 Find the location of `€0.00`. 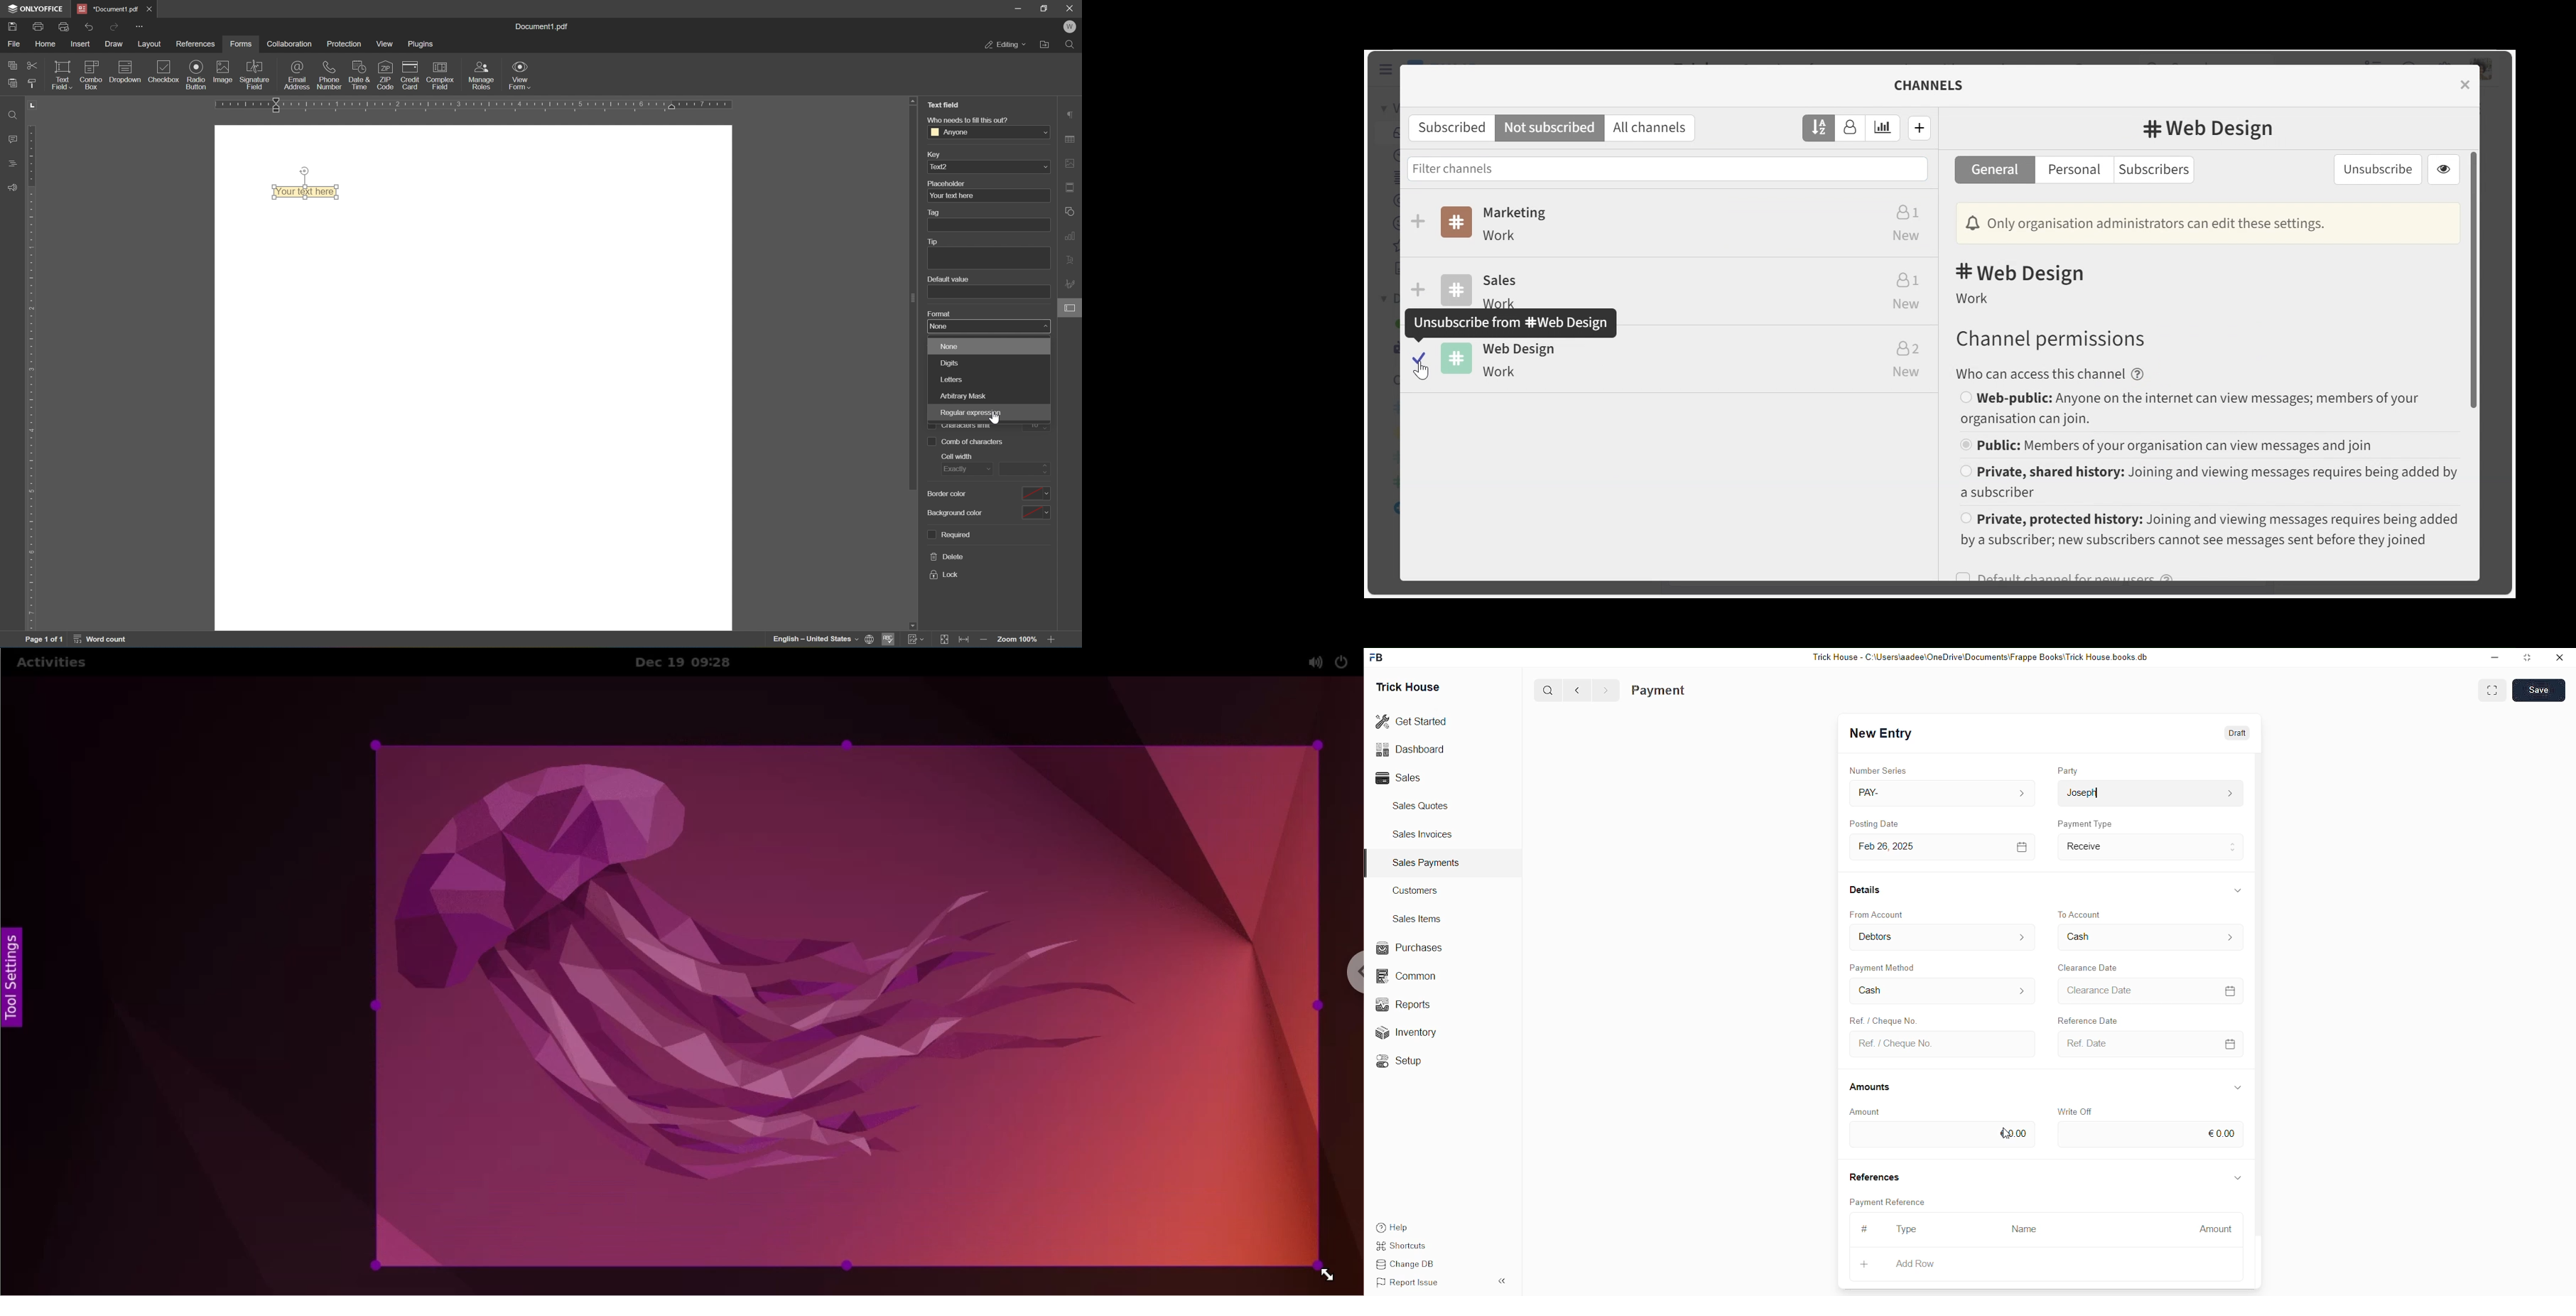

€0.00 is located at coordinates (1941, 1135).